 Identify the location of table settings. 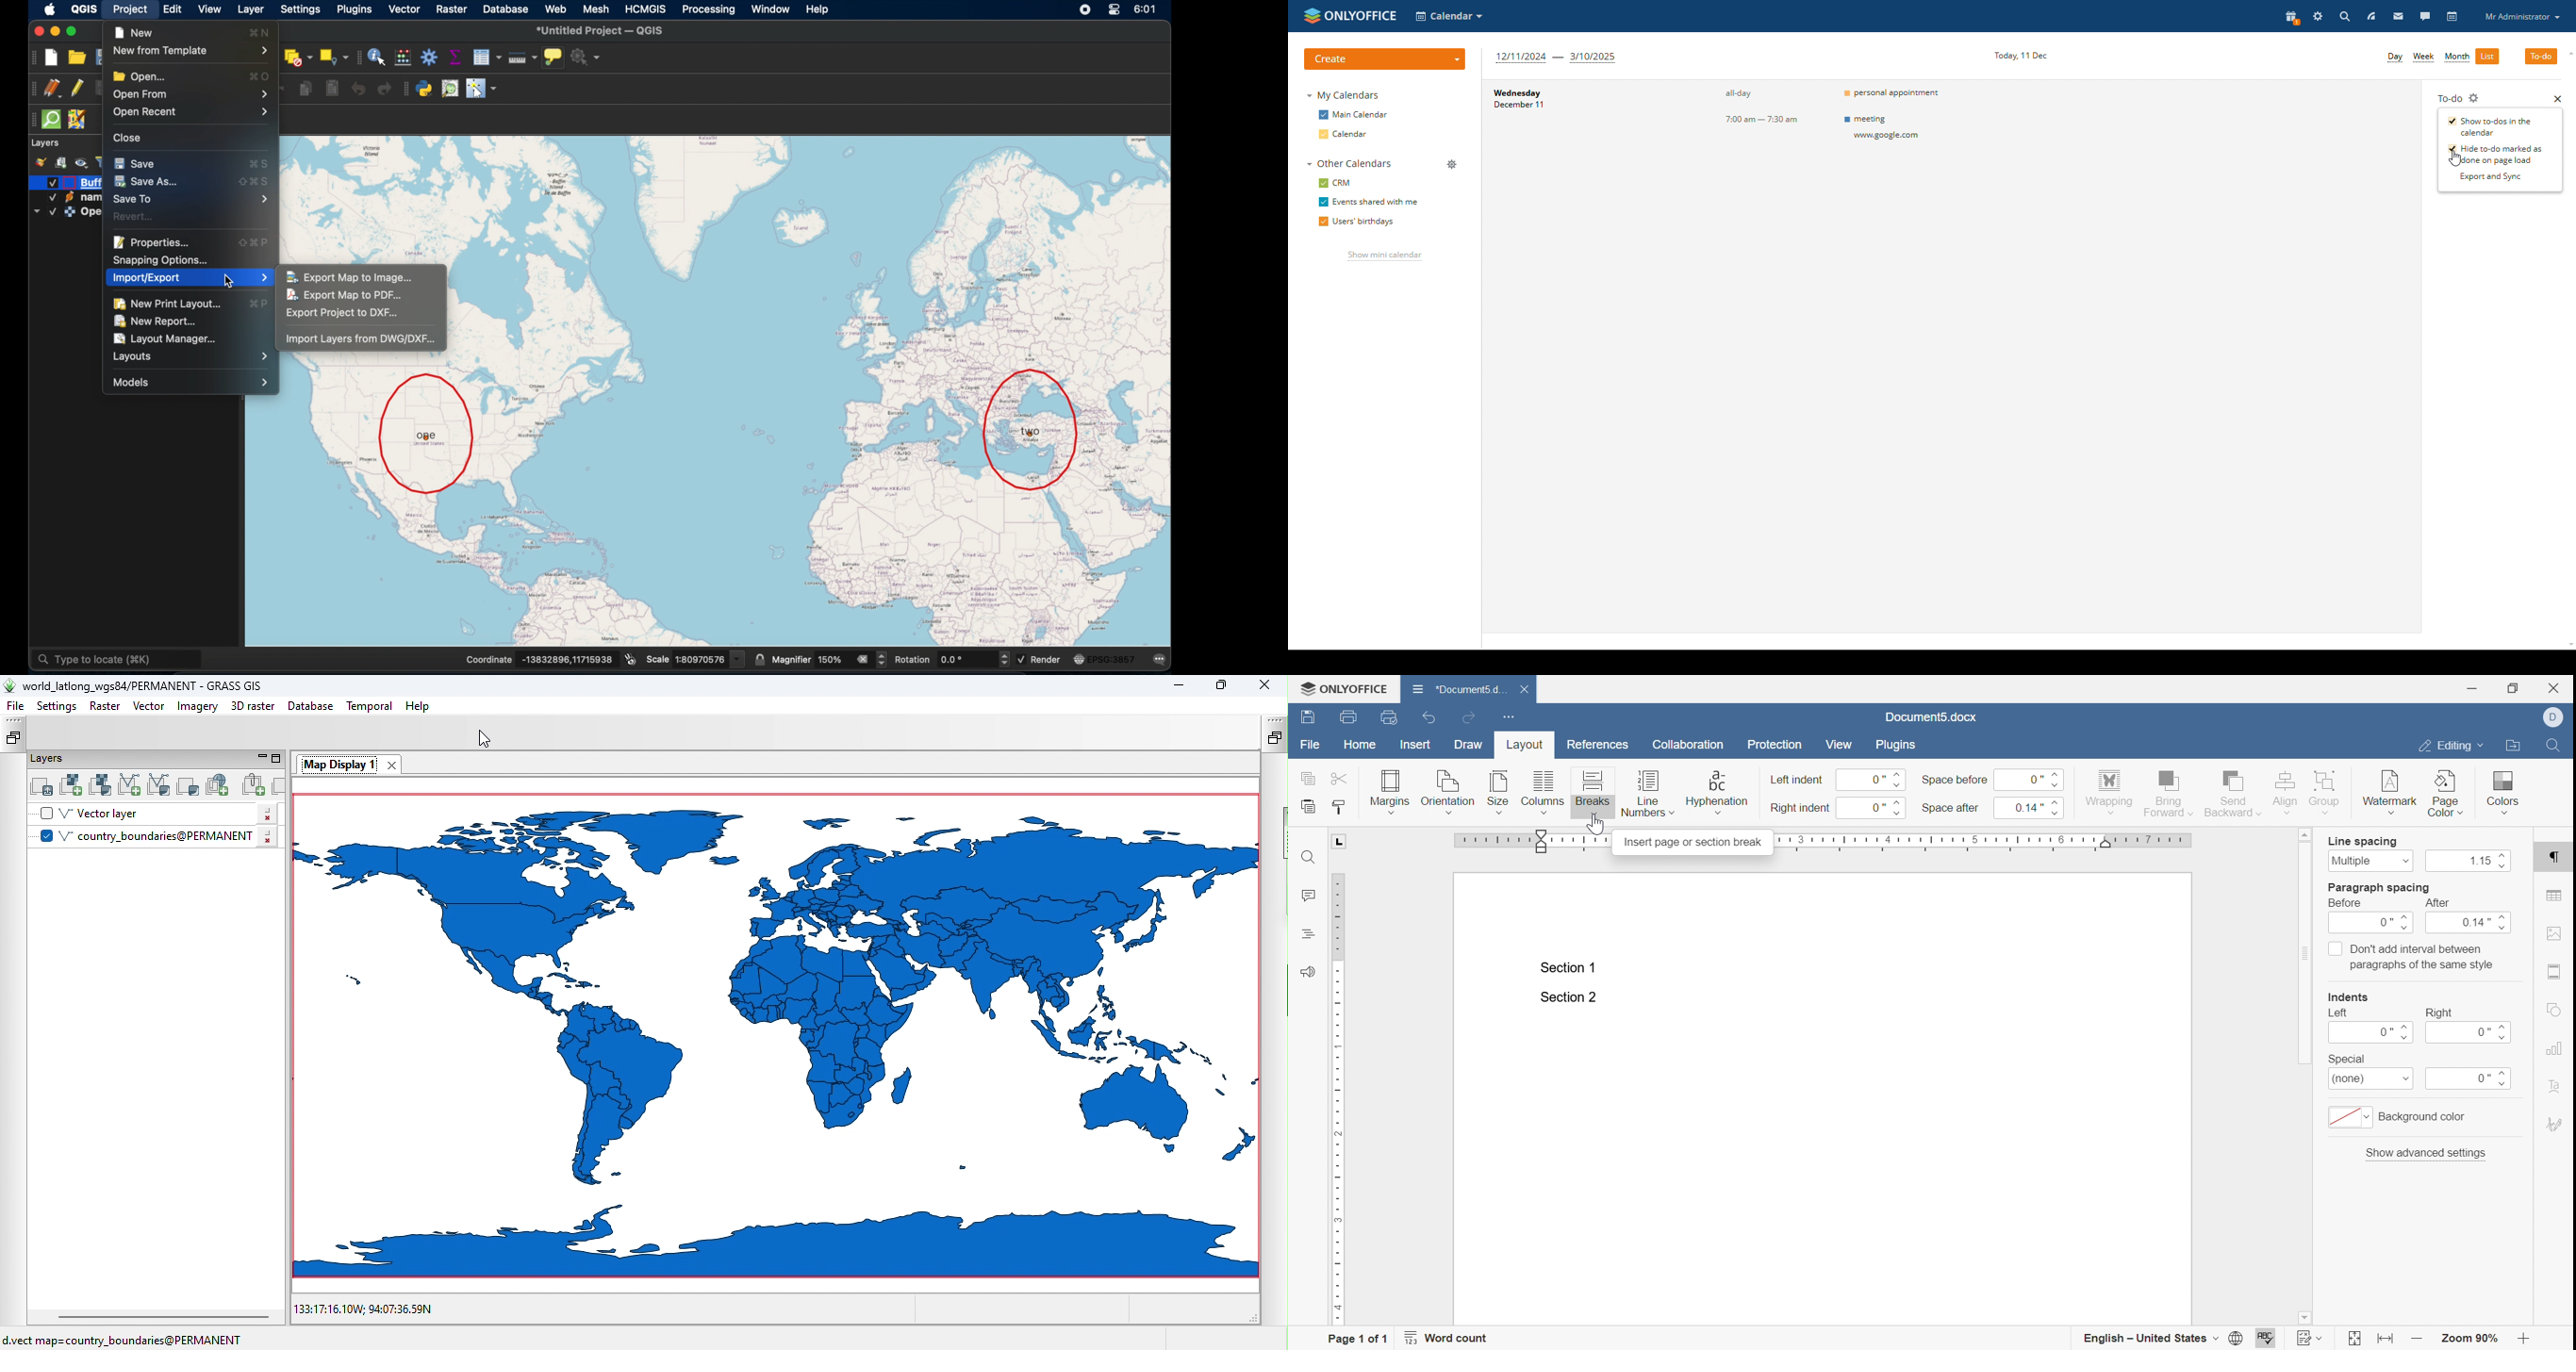
(2556, 895).